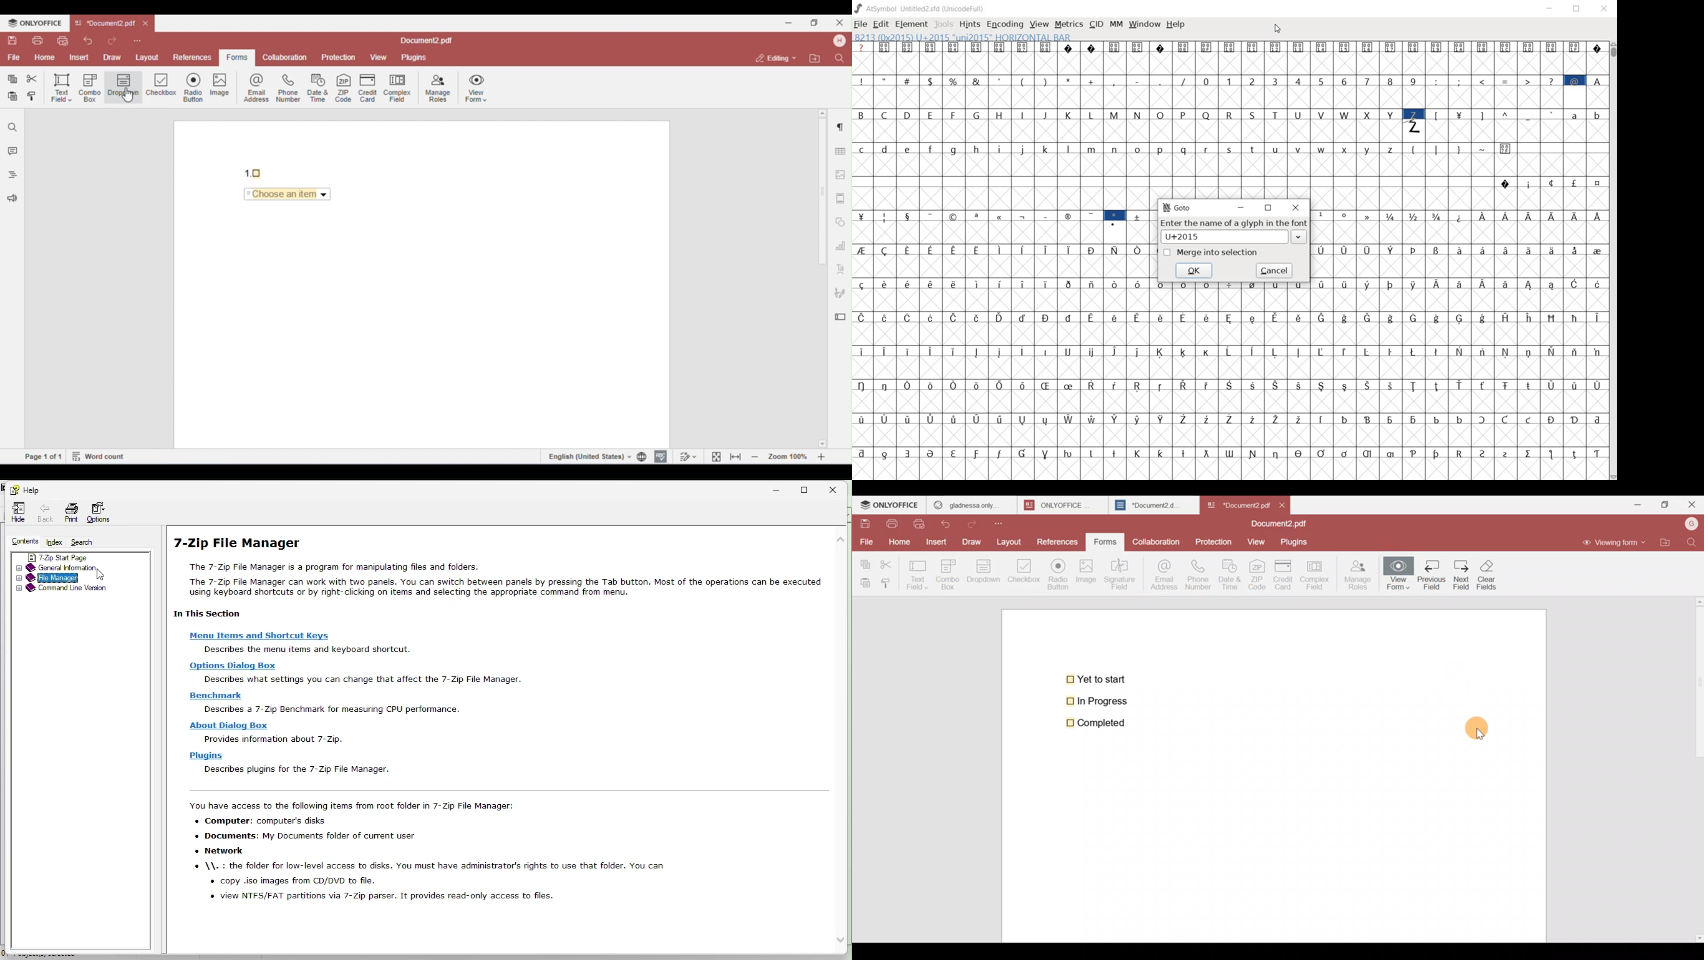 This screenshot has height=980, width=1708. What do you see at coordinates (1122, 573) in the screenshot?
I see `Signature field` at bounding box center [1122, 573].